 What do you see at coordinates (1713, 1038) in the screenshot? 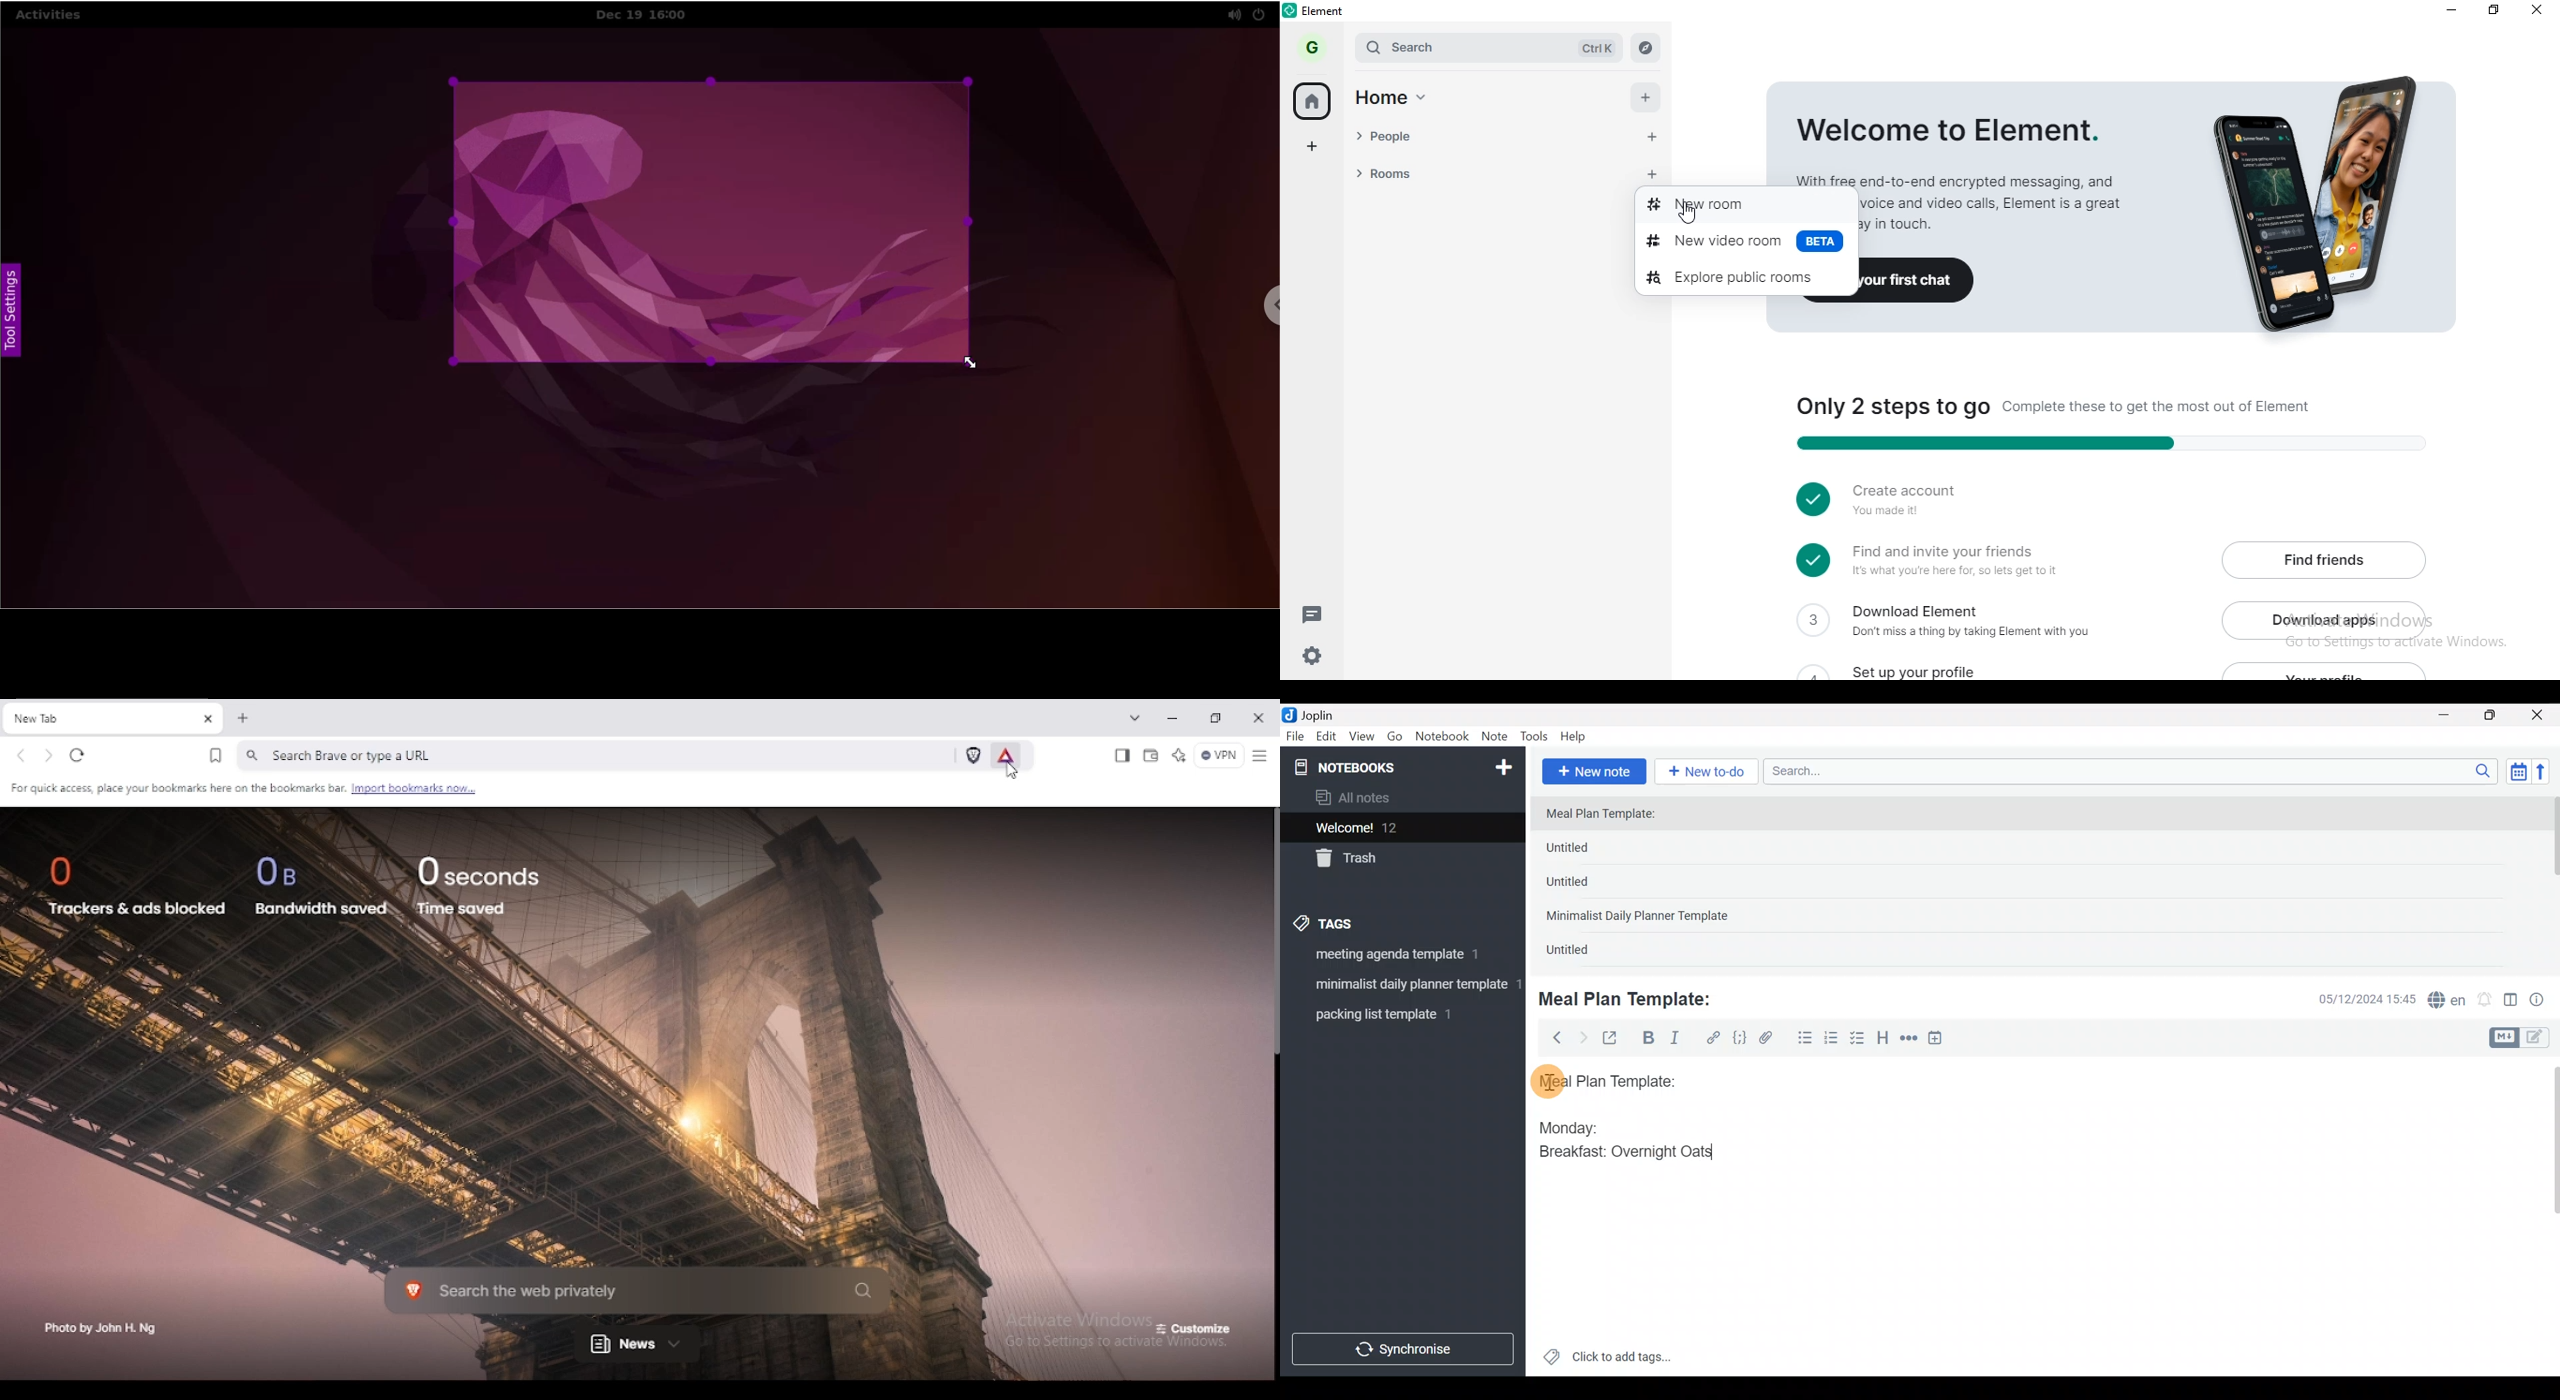
I see `Hyperlink` at bounding box center [1713, 1038].